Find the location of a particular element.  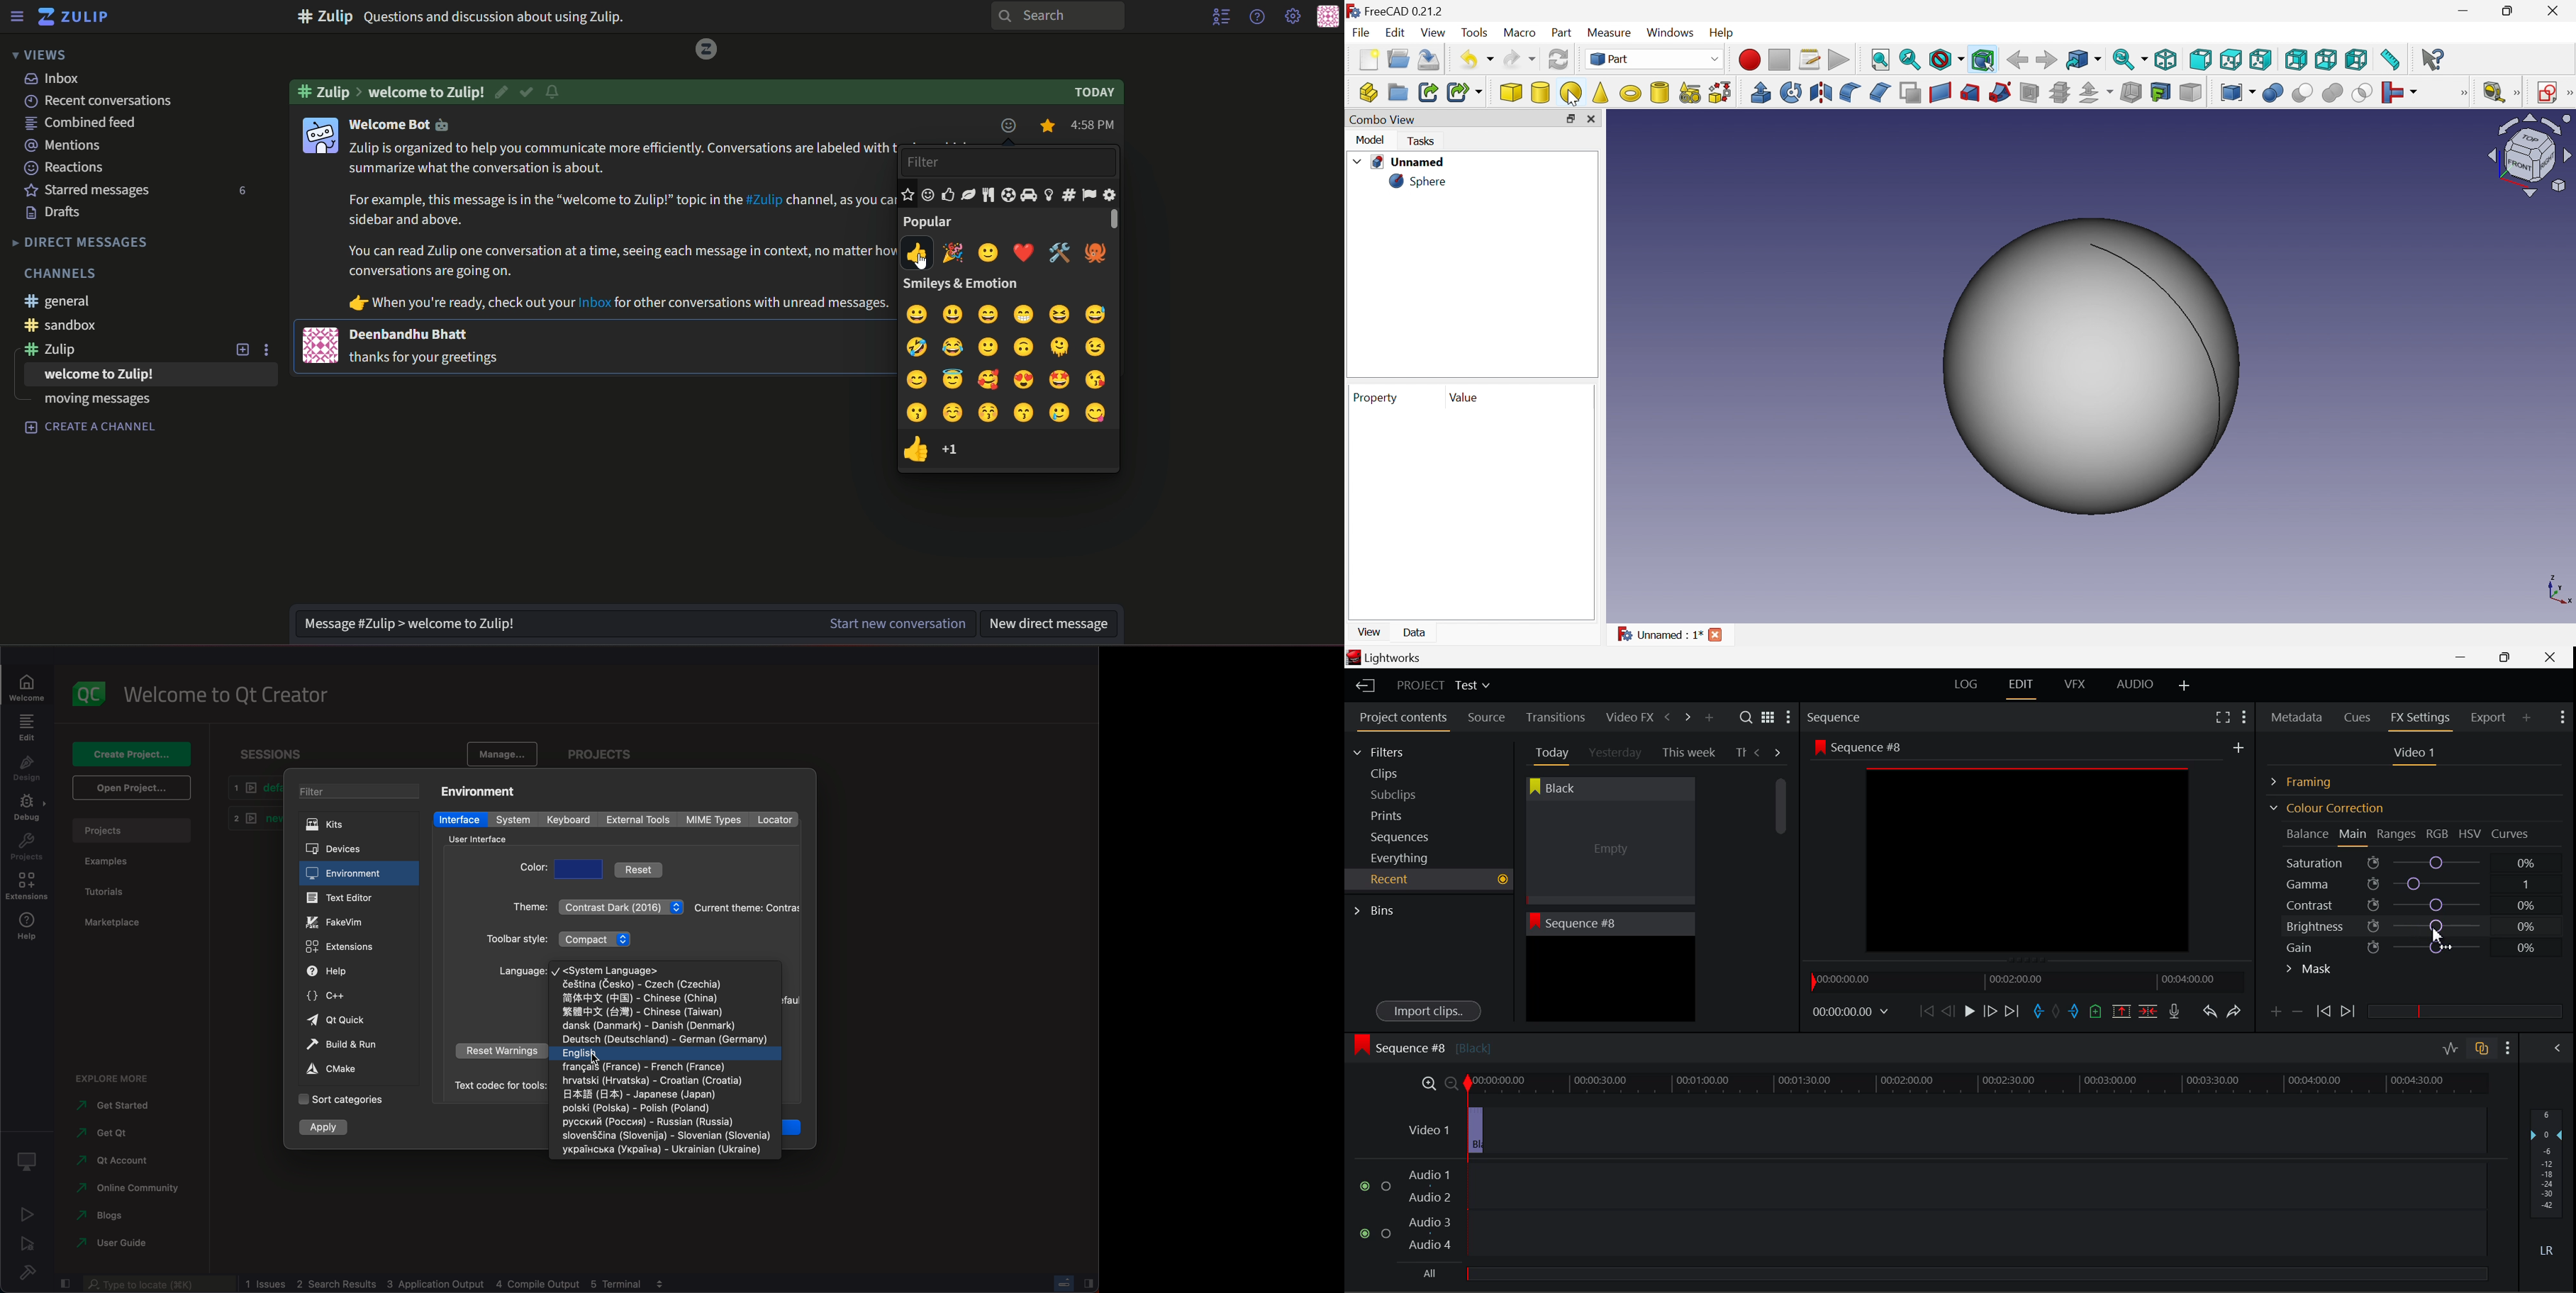

Help is located at coordinates (1724, 33).